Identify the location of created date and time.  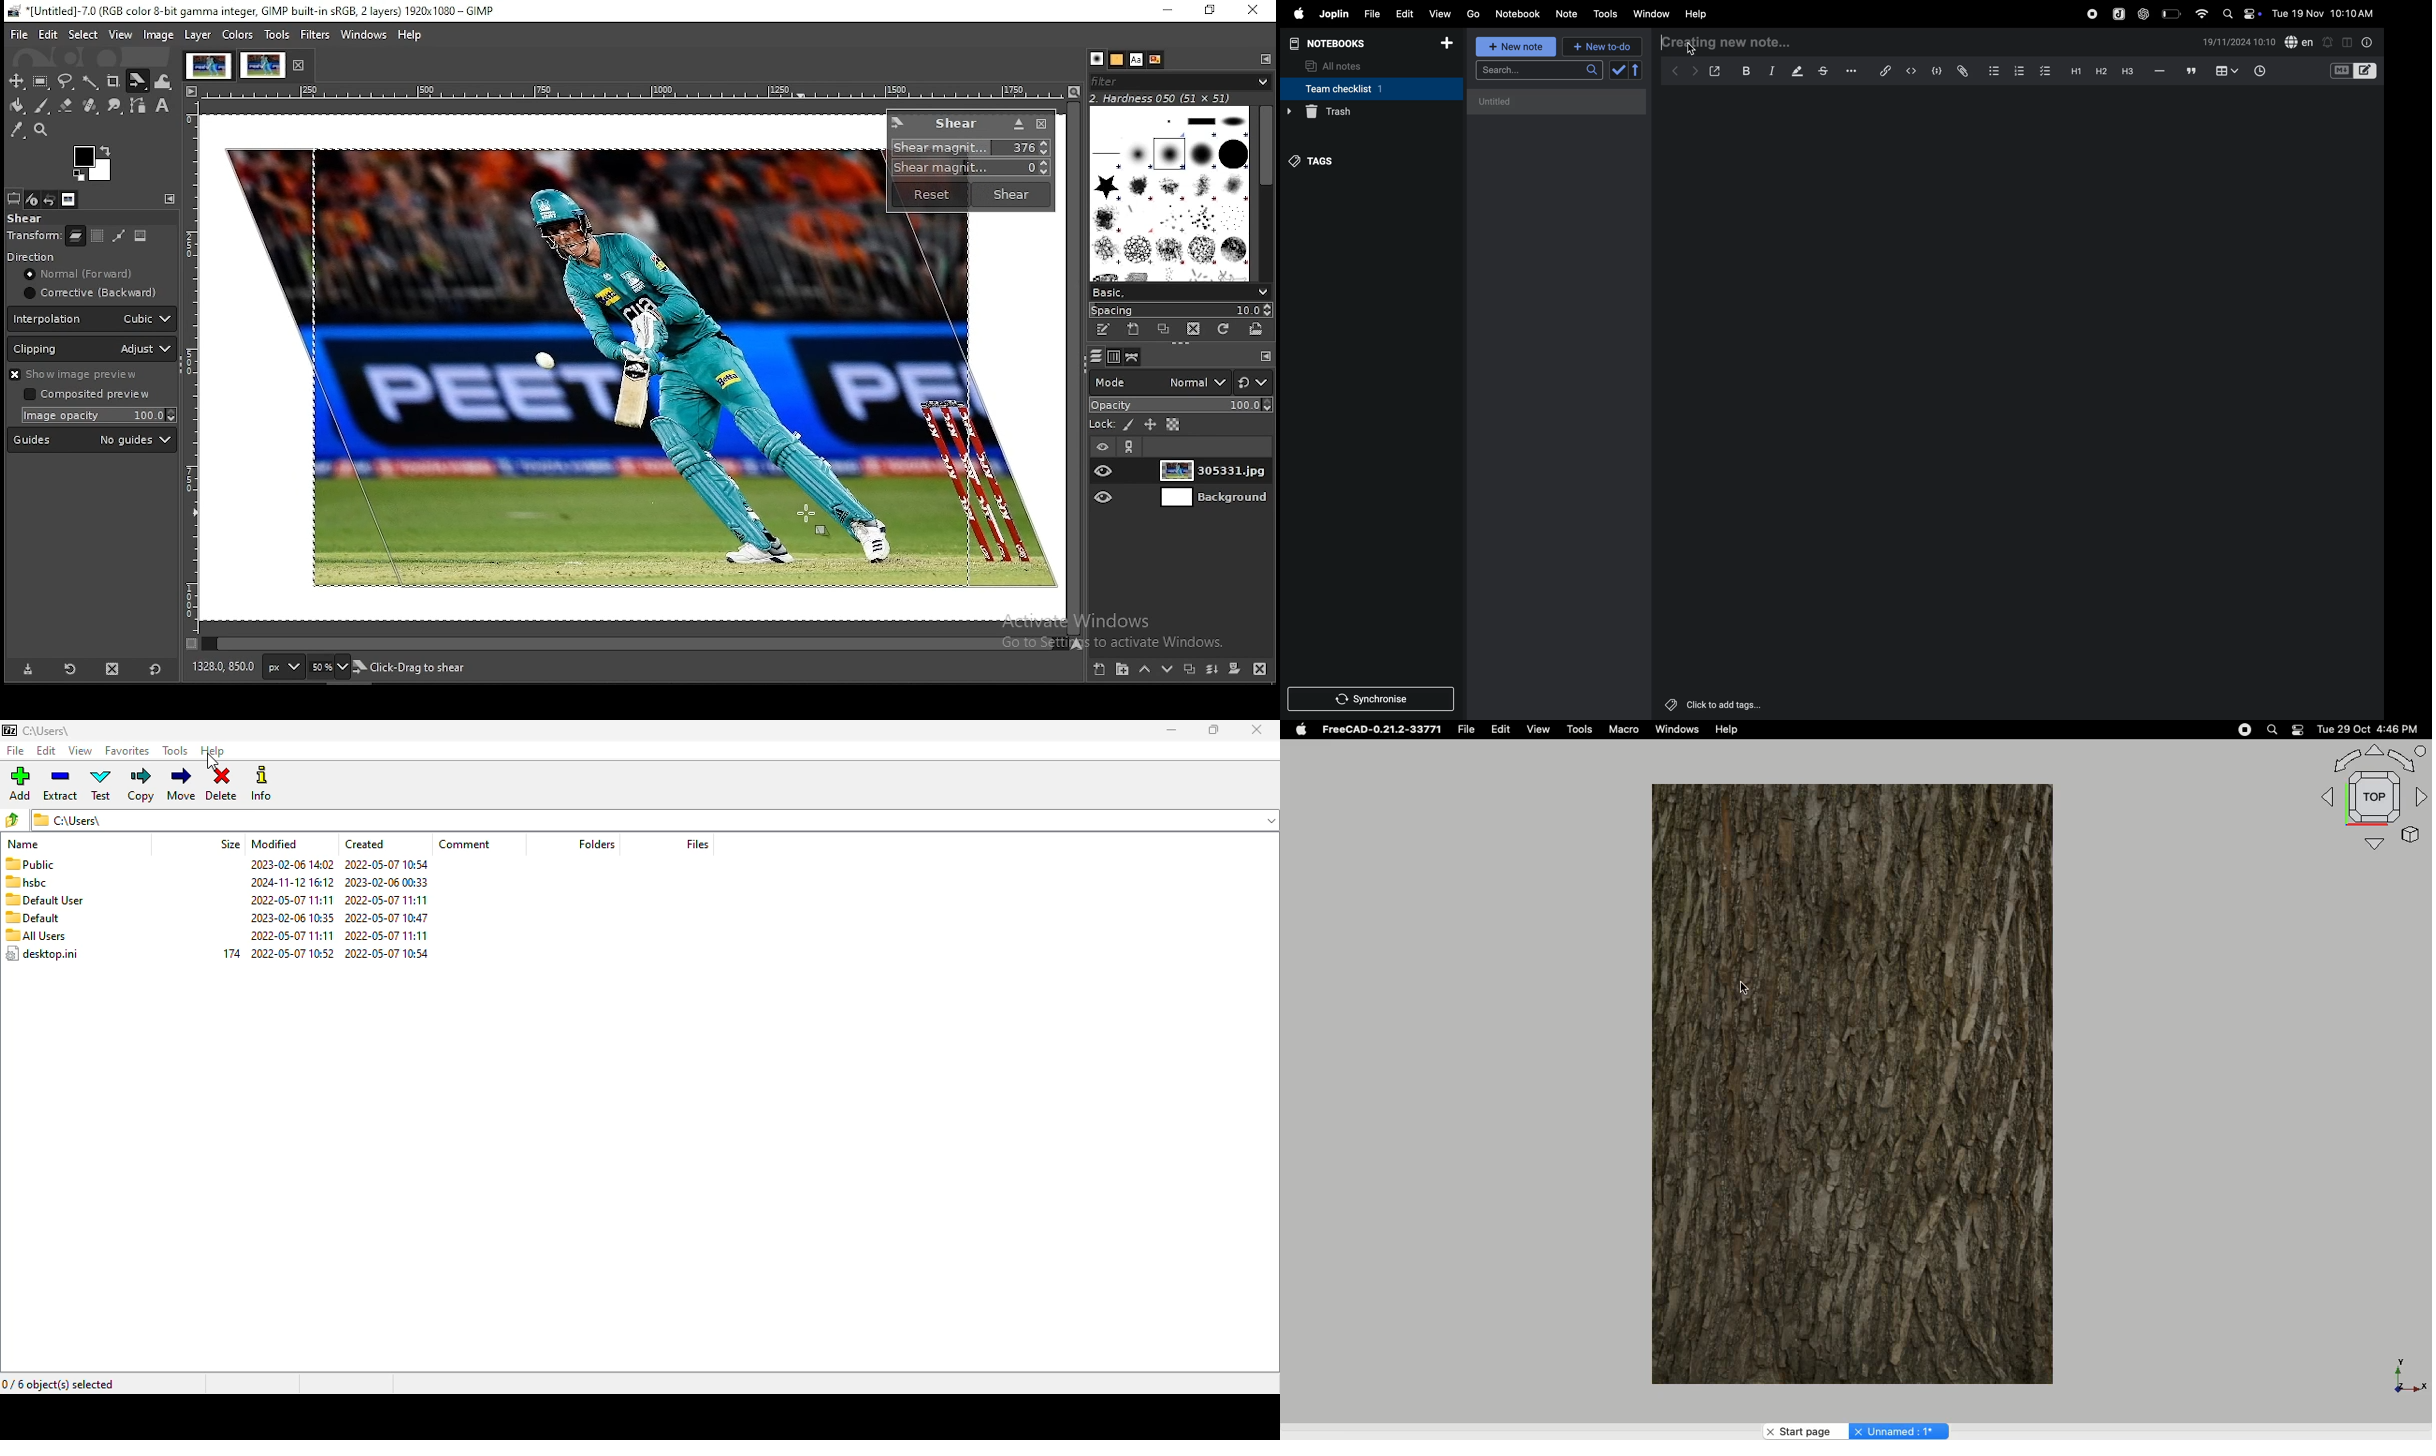
(388, 909).